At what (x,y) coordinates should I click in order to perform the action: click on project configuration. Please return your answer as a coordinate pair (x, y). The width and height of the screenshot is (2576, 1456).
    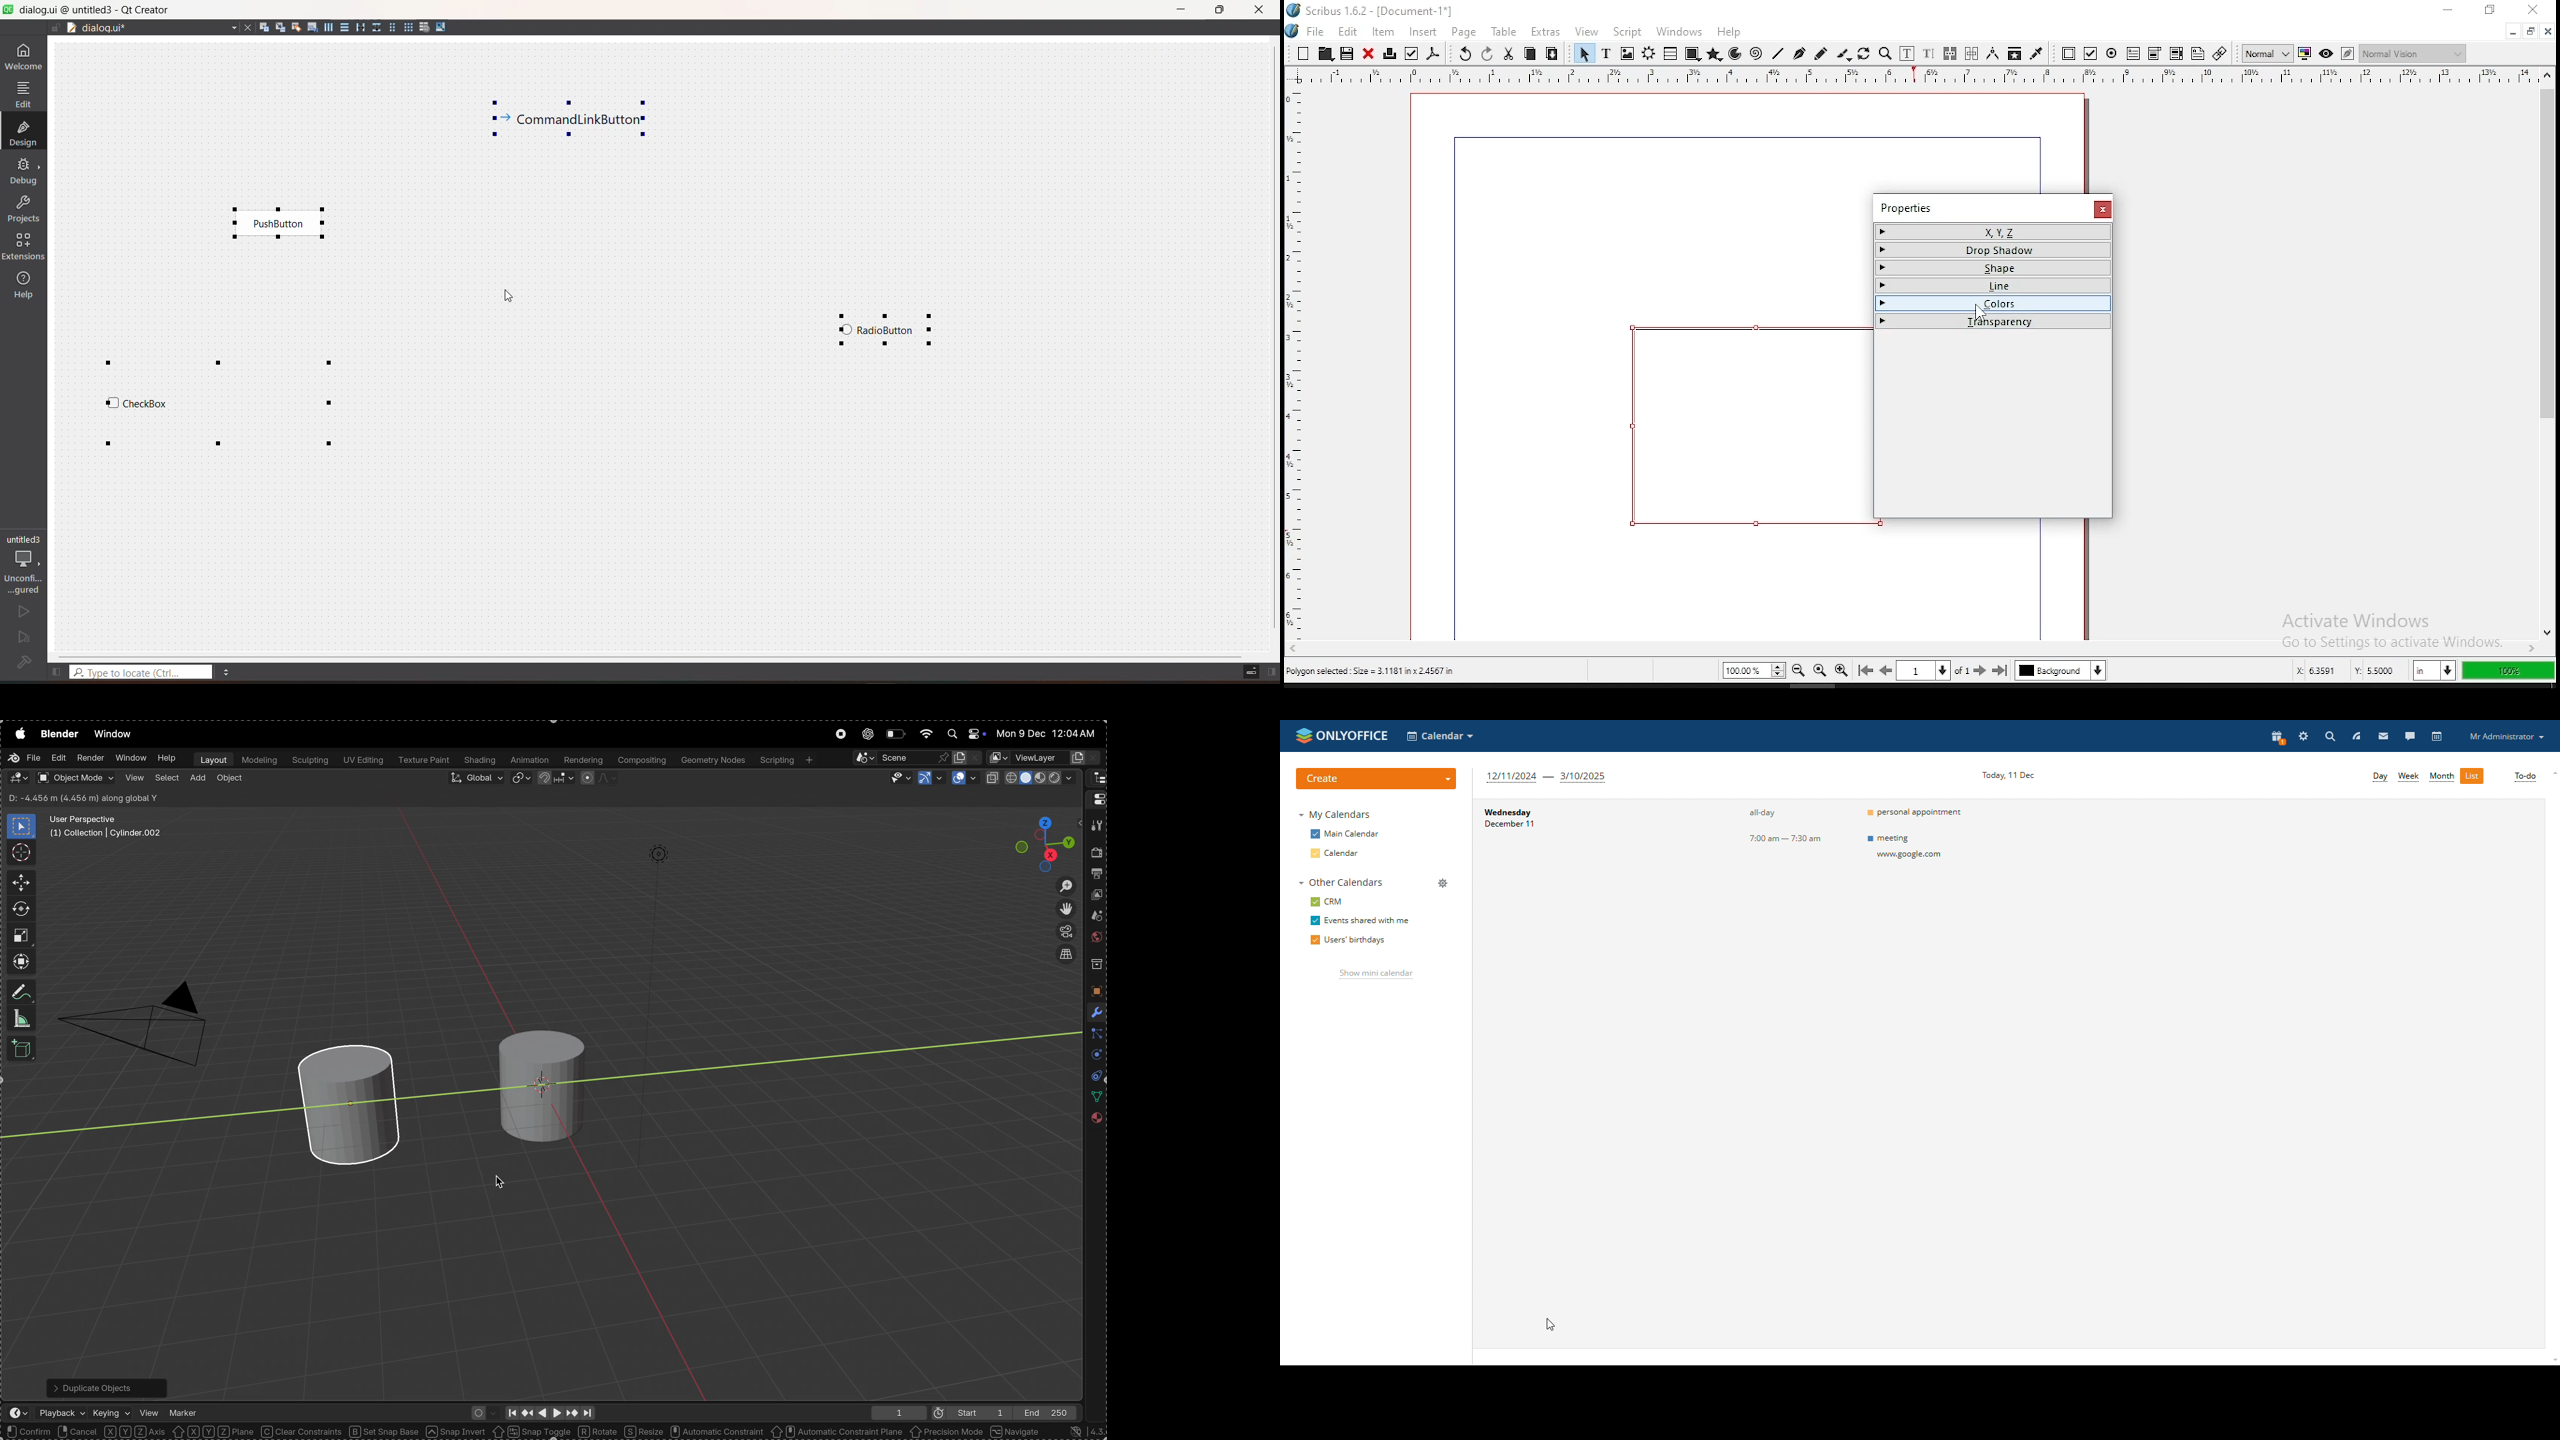
    Looking at the image, I should click on (25, 564).